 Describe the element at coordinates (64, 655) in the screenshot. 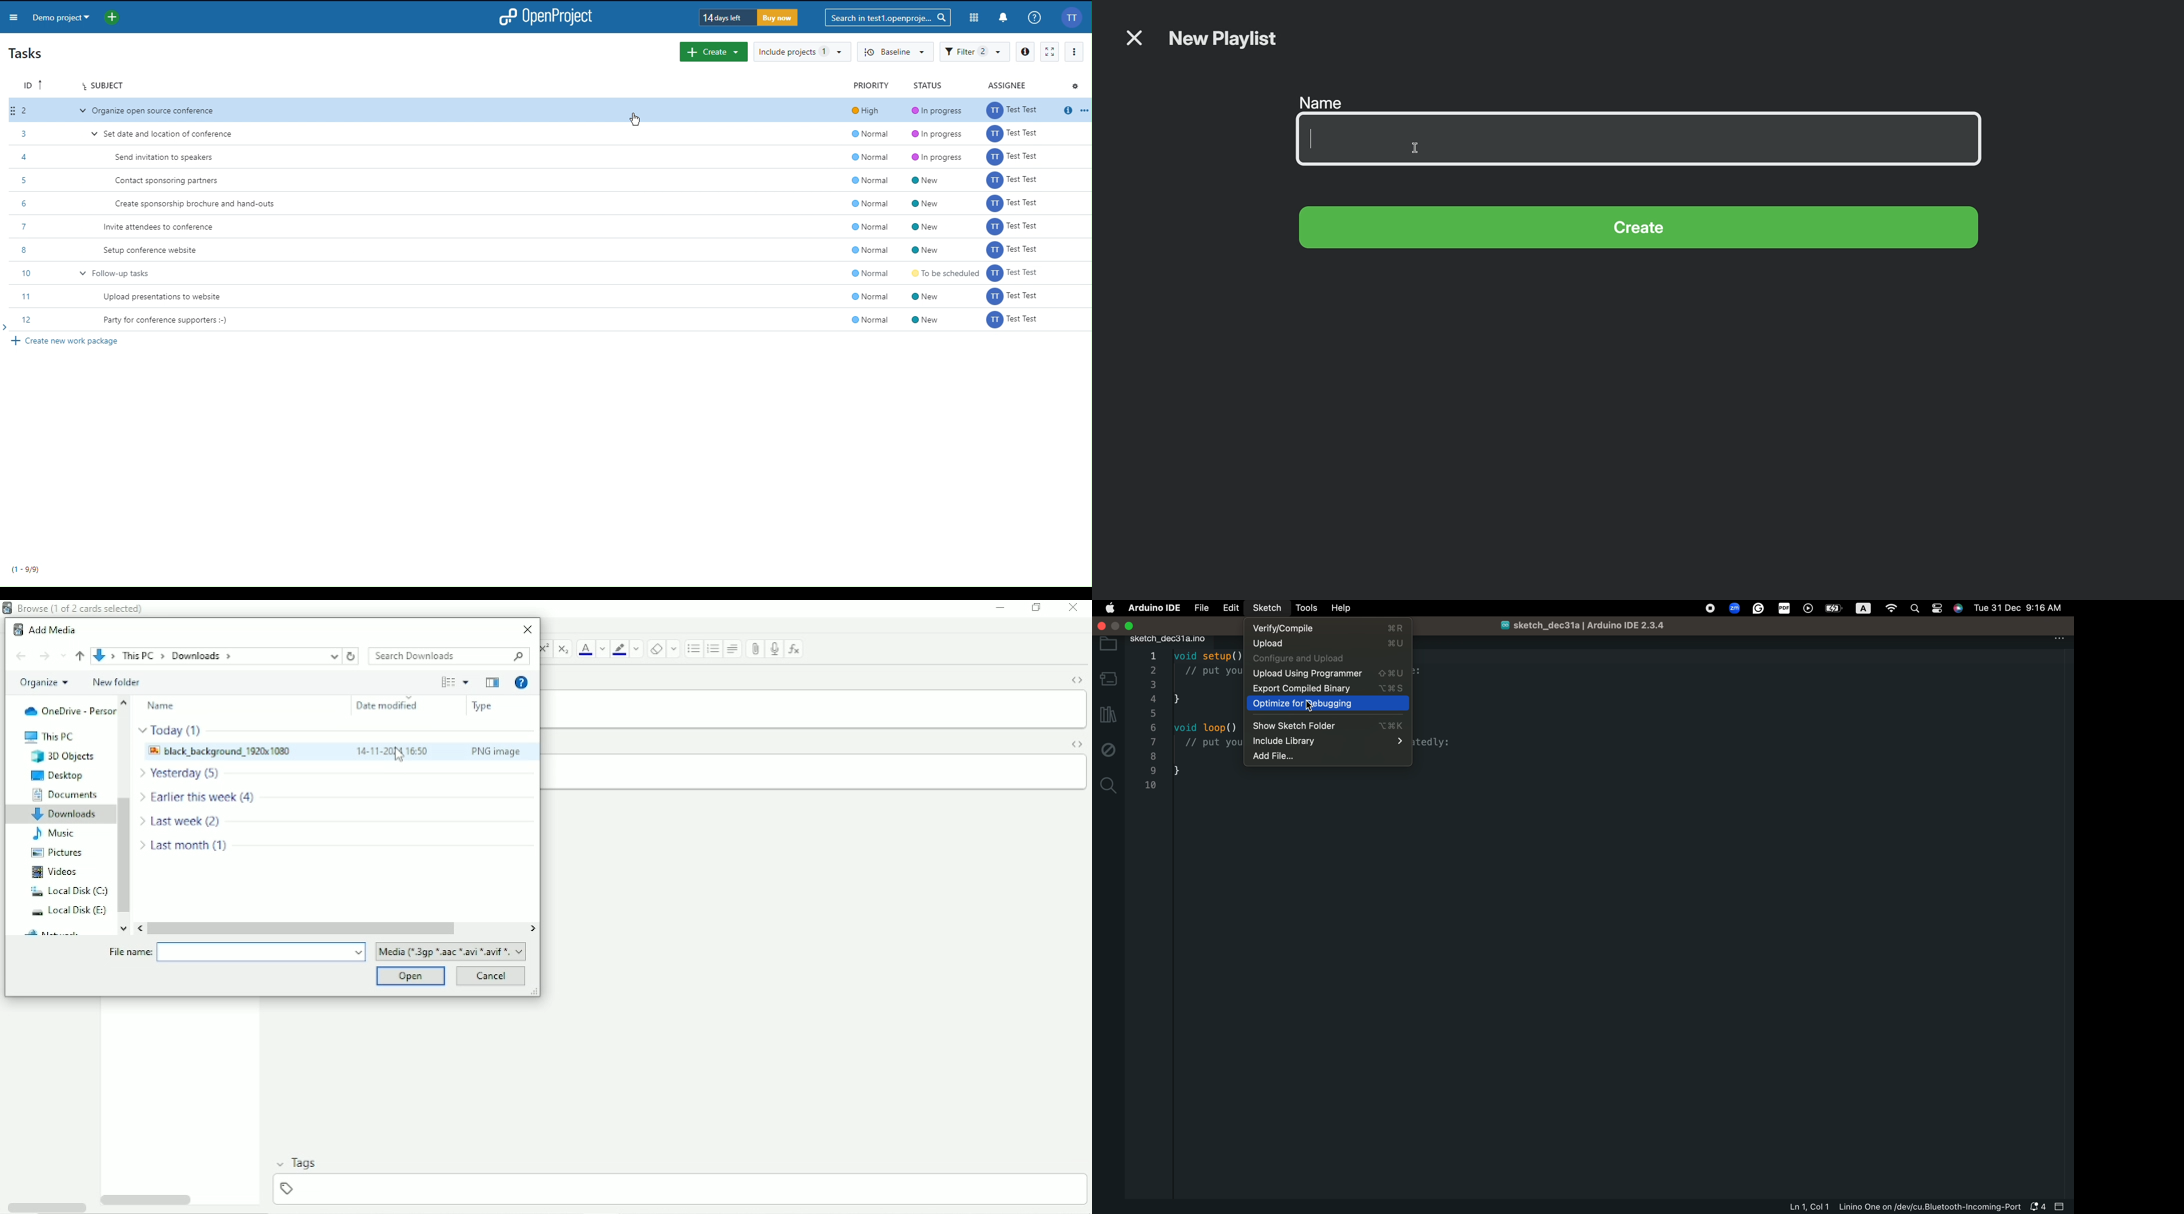

I see `Recent locations` at that location.